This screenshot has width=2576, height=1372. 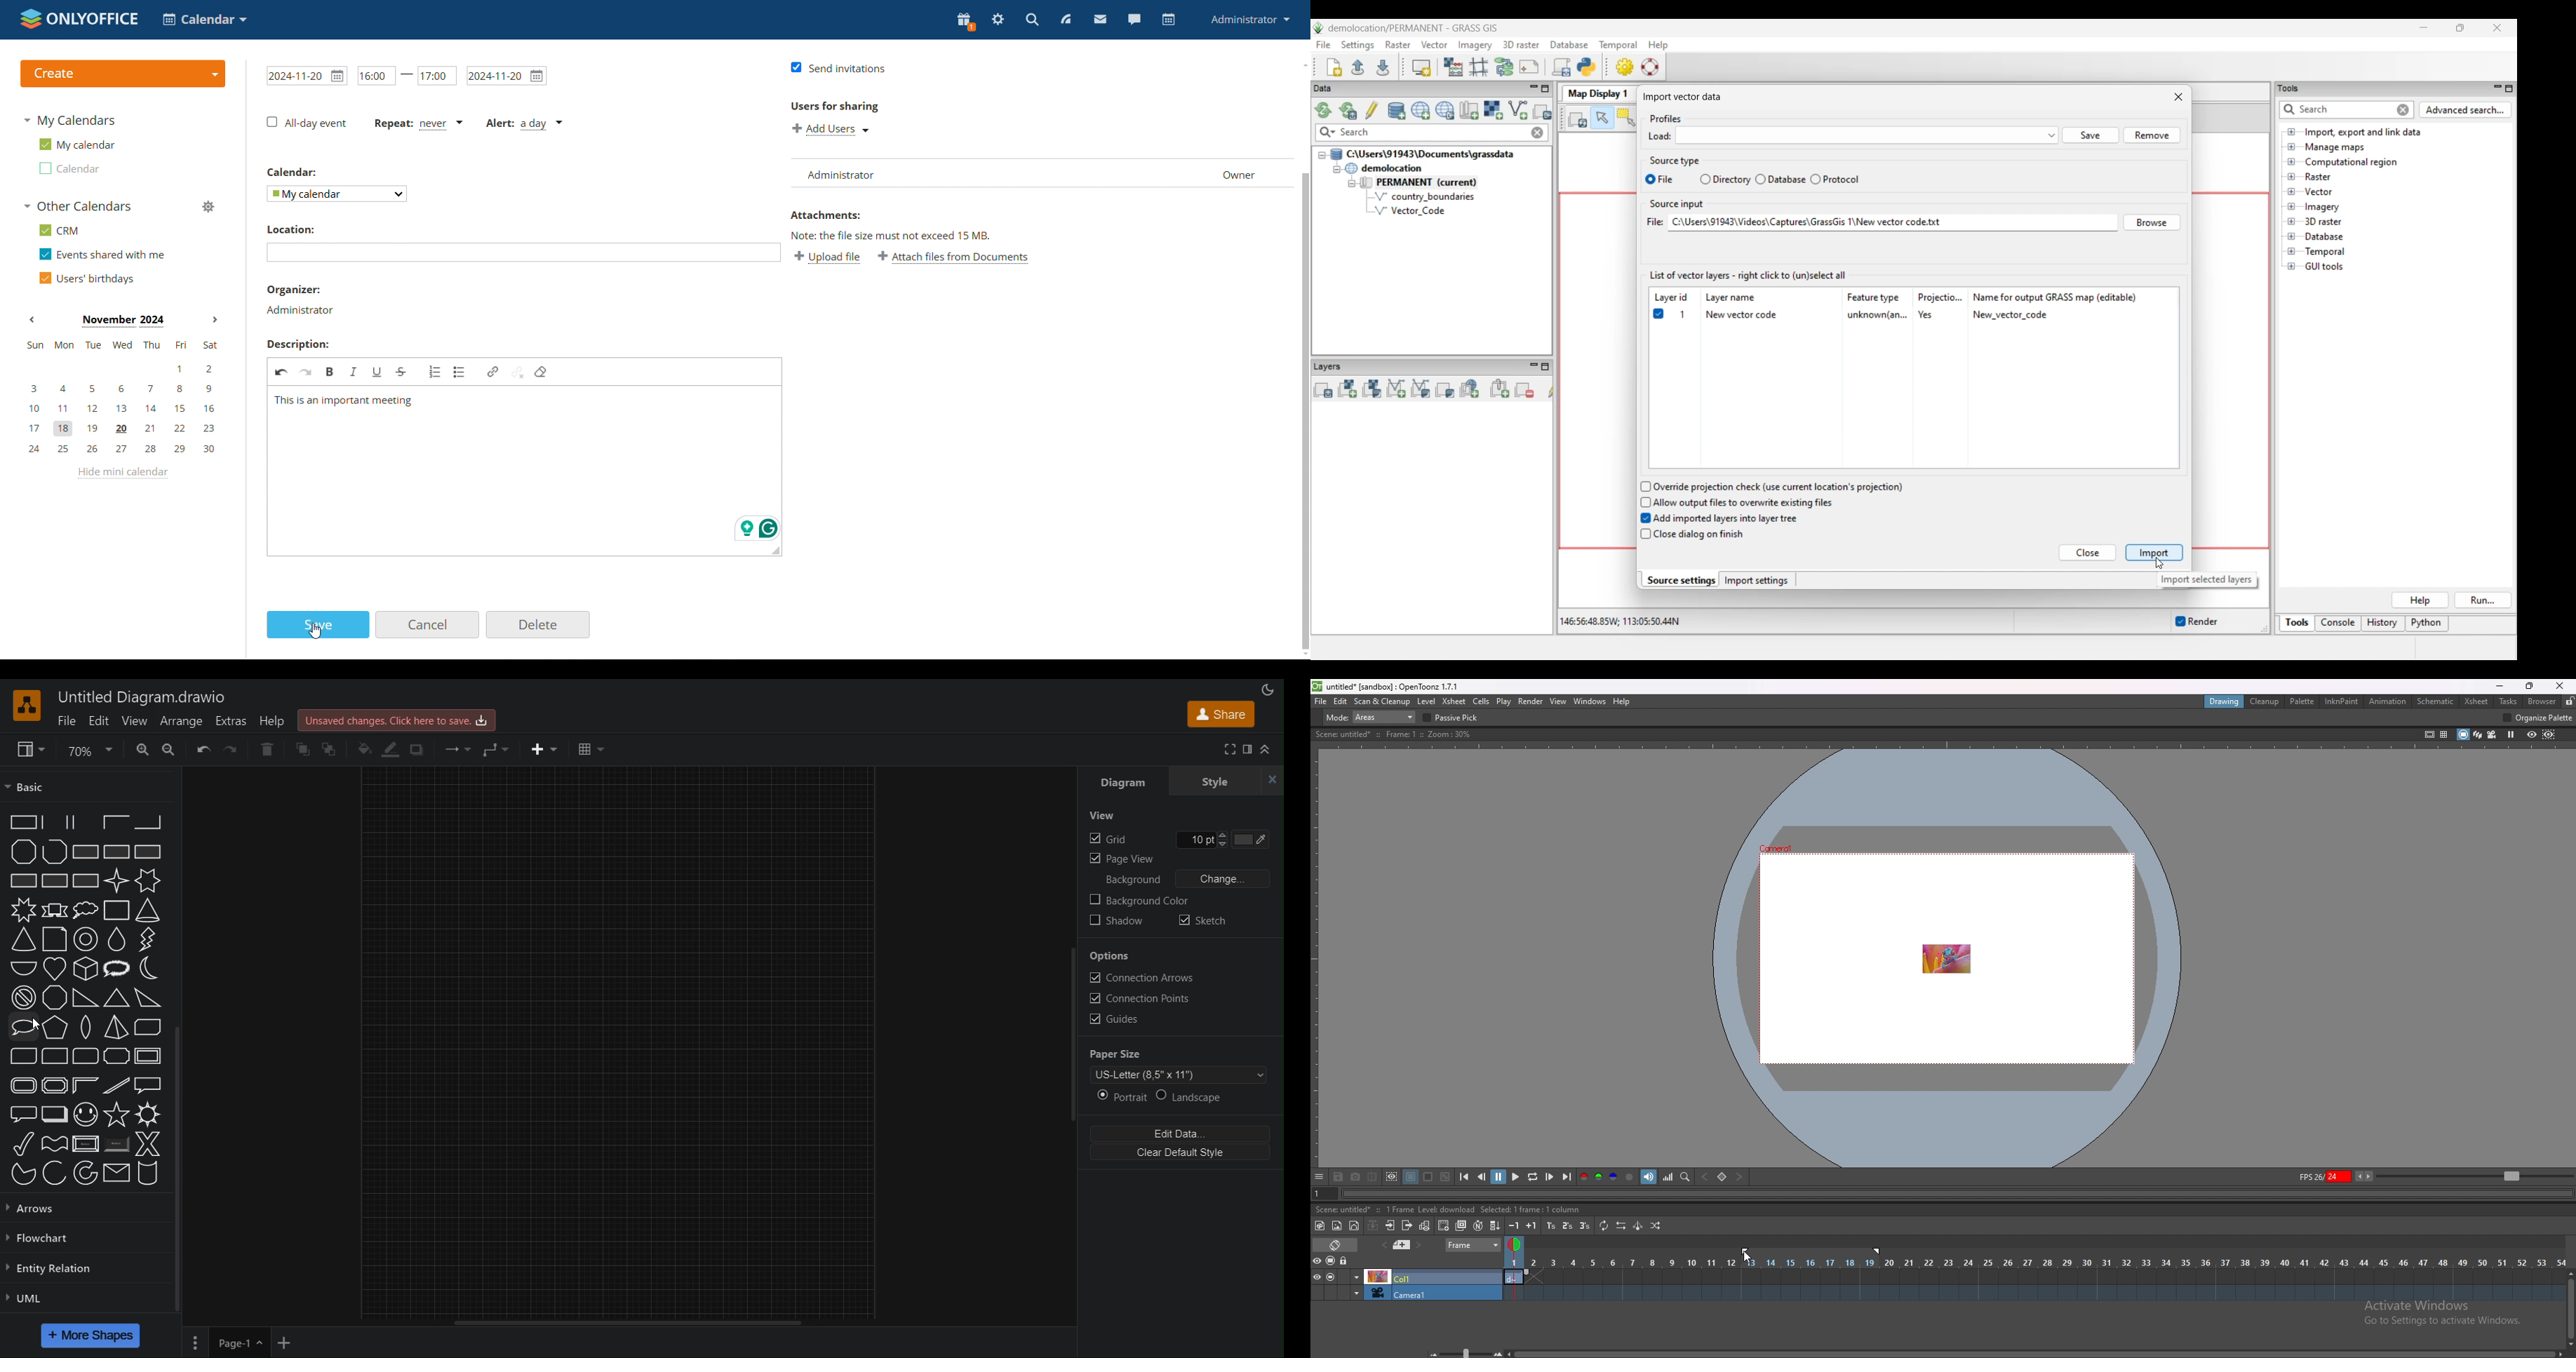 I want to click on View, so click(x=133, y=719).